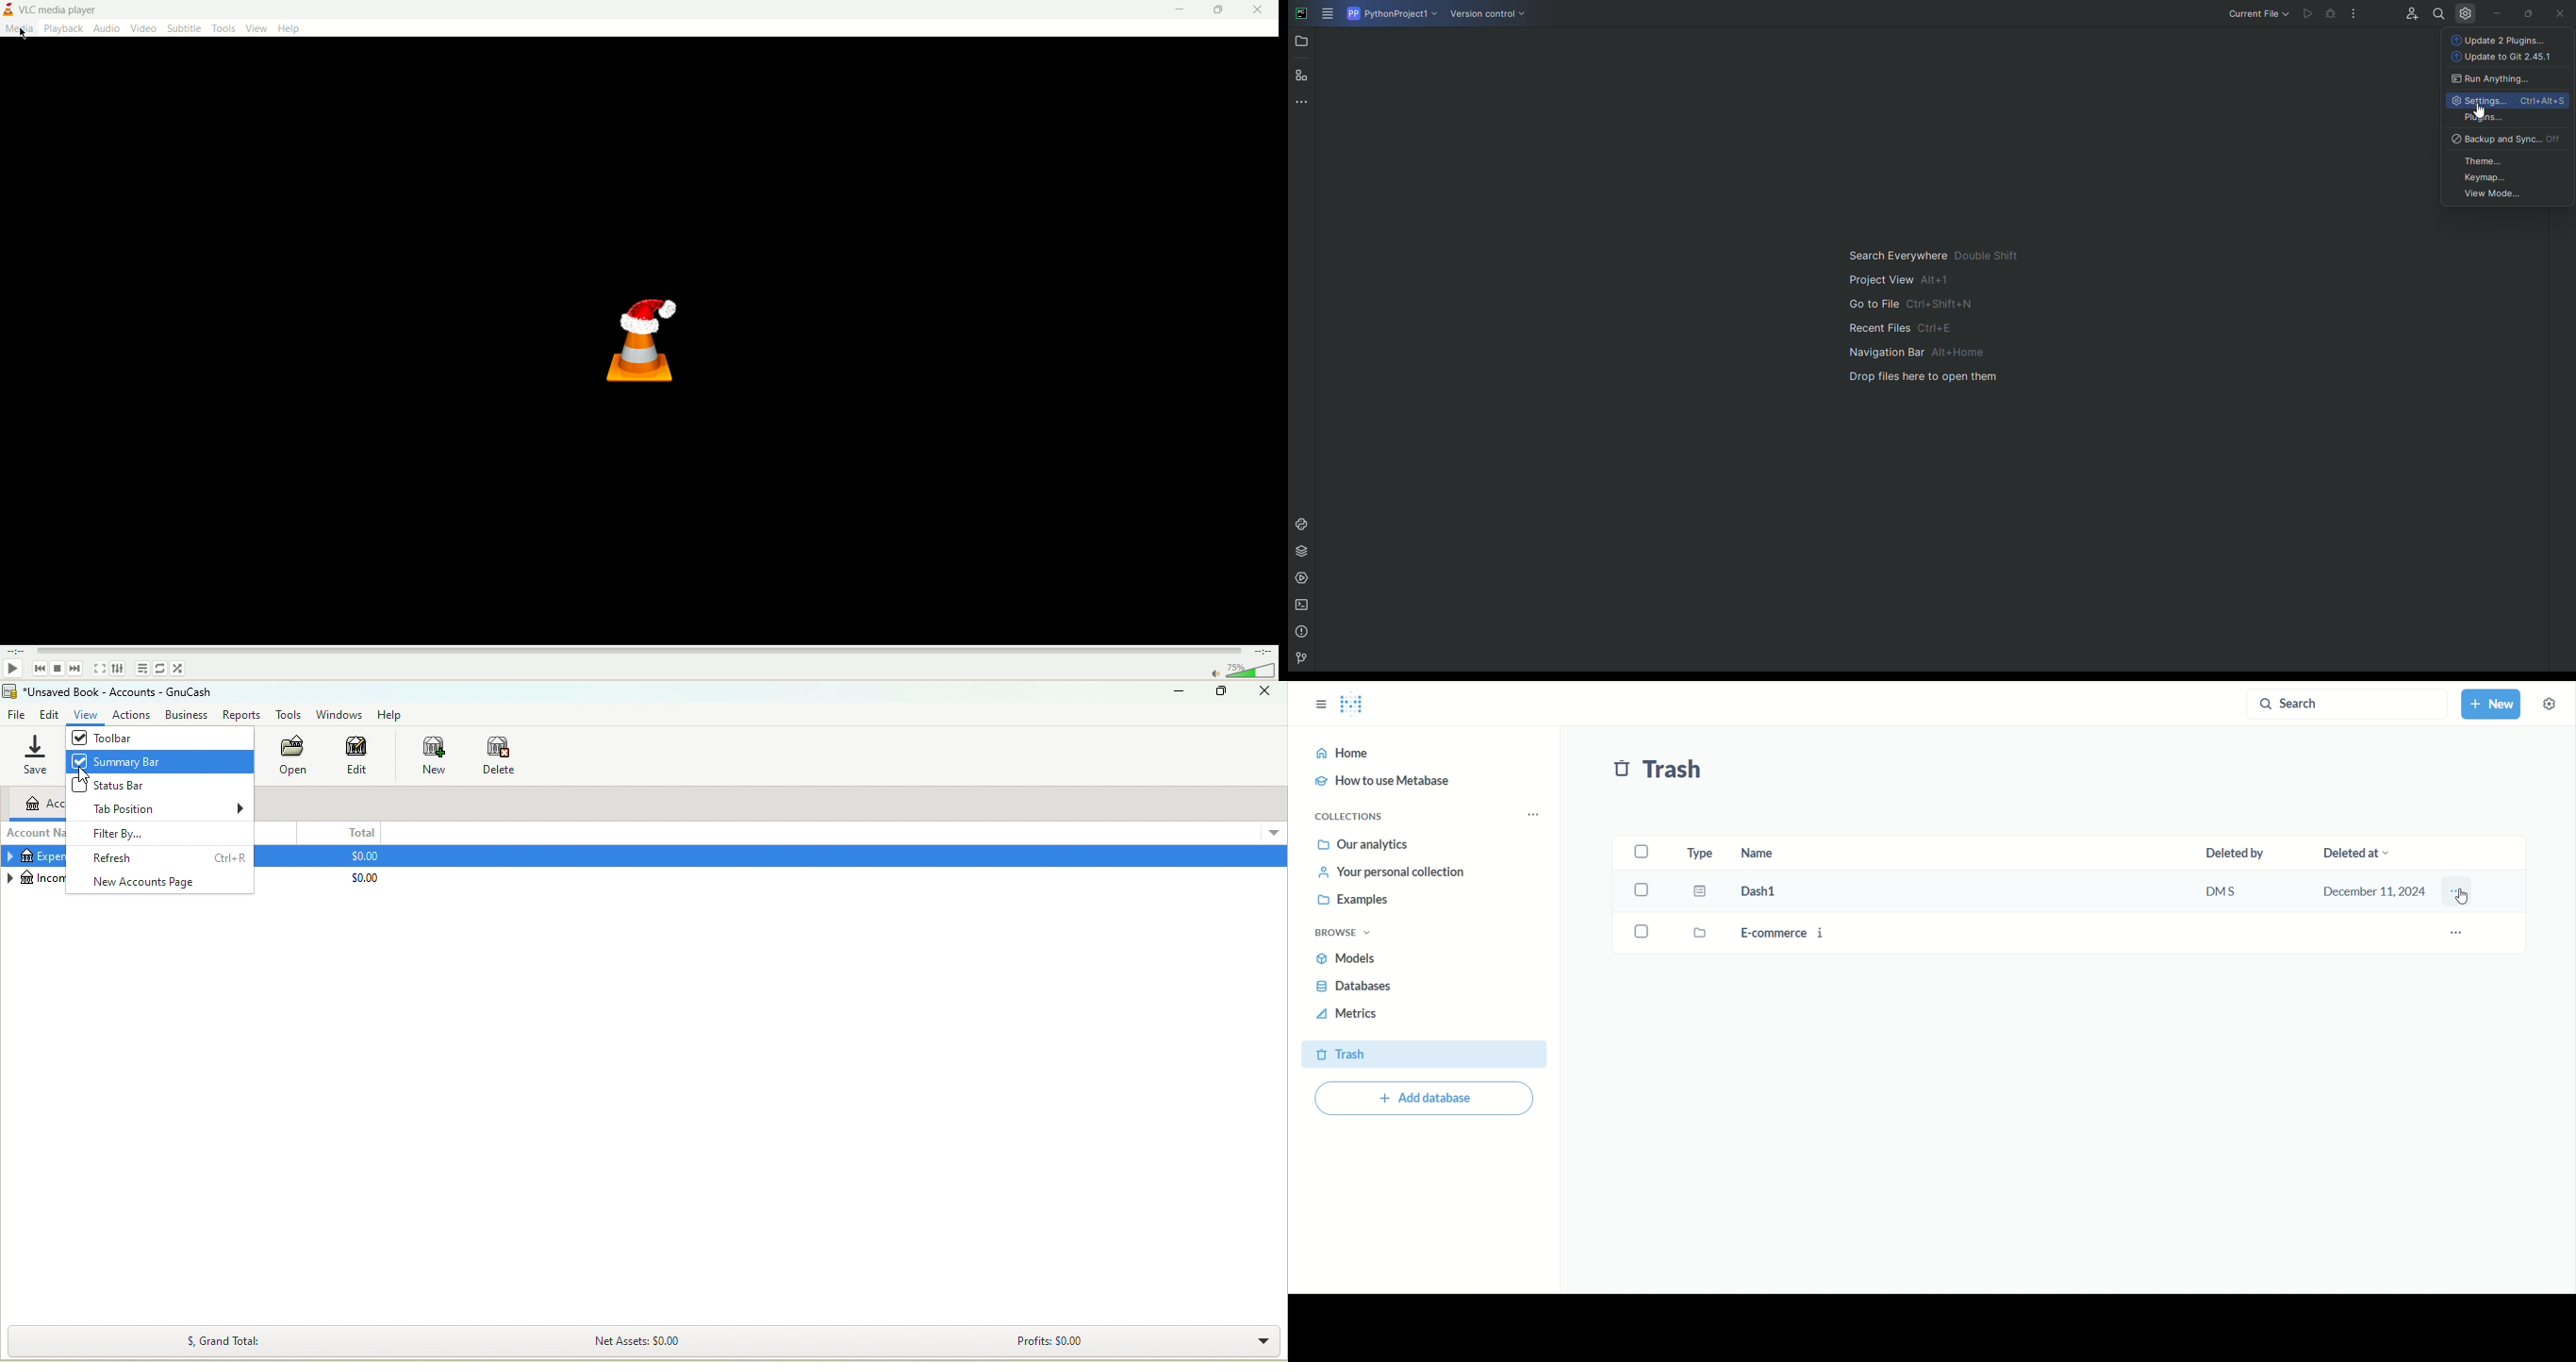 The image size is (2576, 1372). Describe the element at coordinates (433, 756) in the screenshot. I see `New` at that location.